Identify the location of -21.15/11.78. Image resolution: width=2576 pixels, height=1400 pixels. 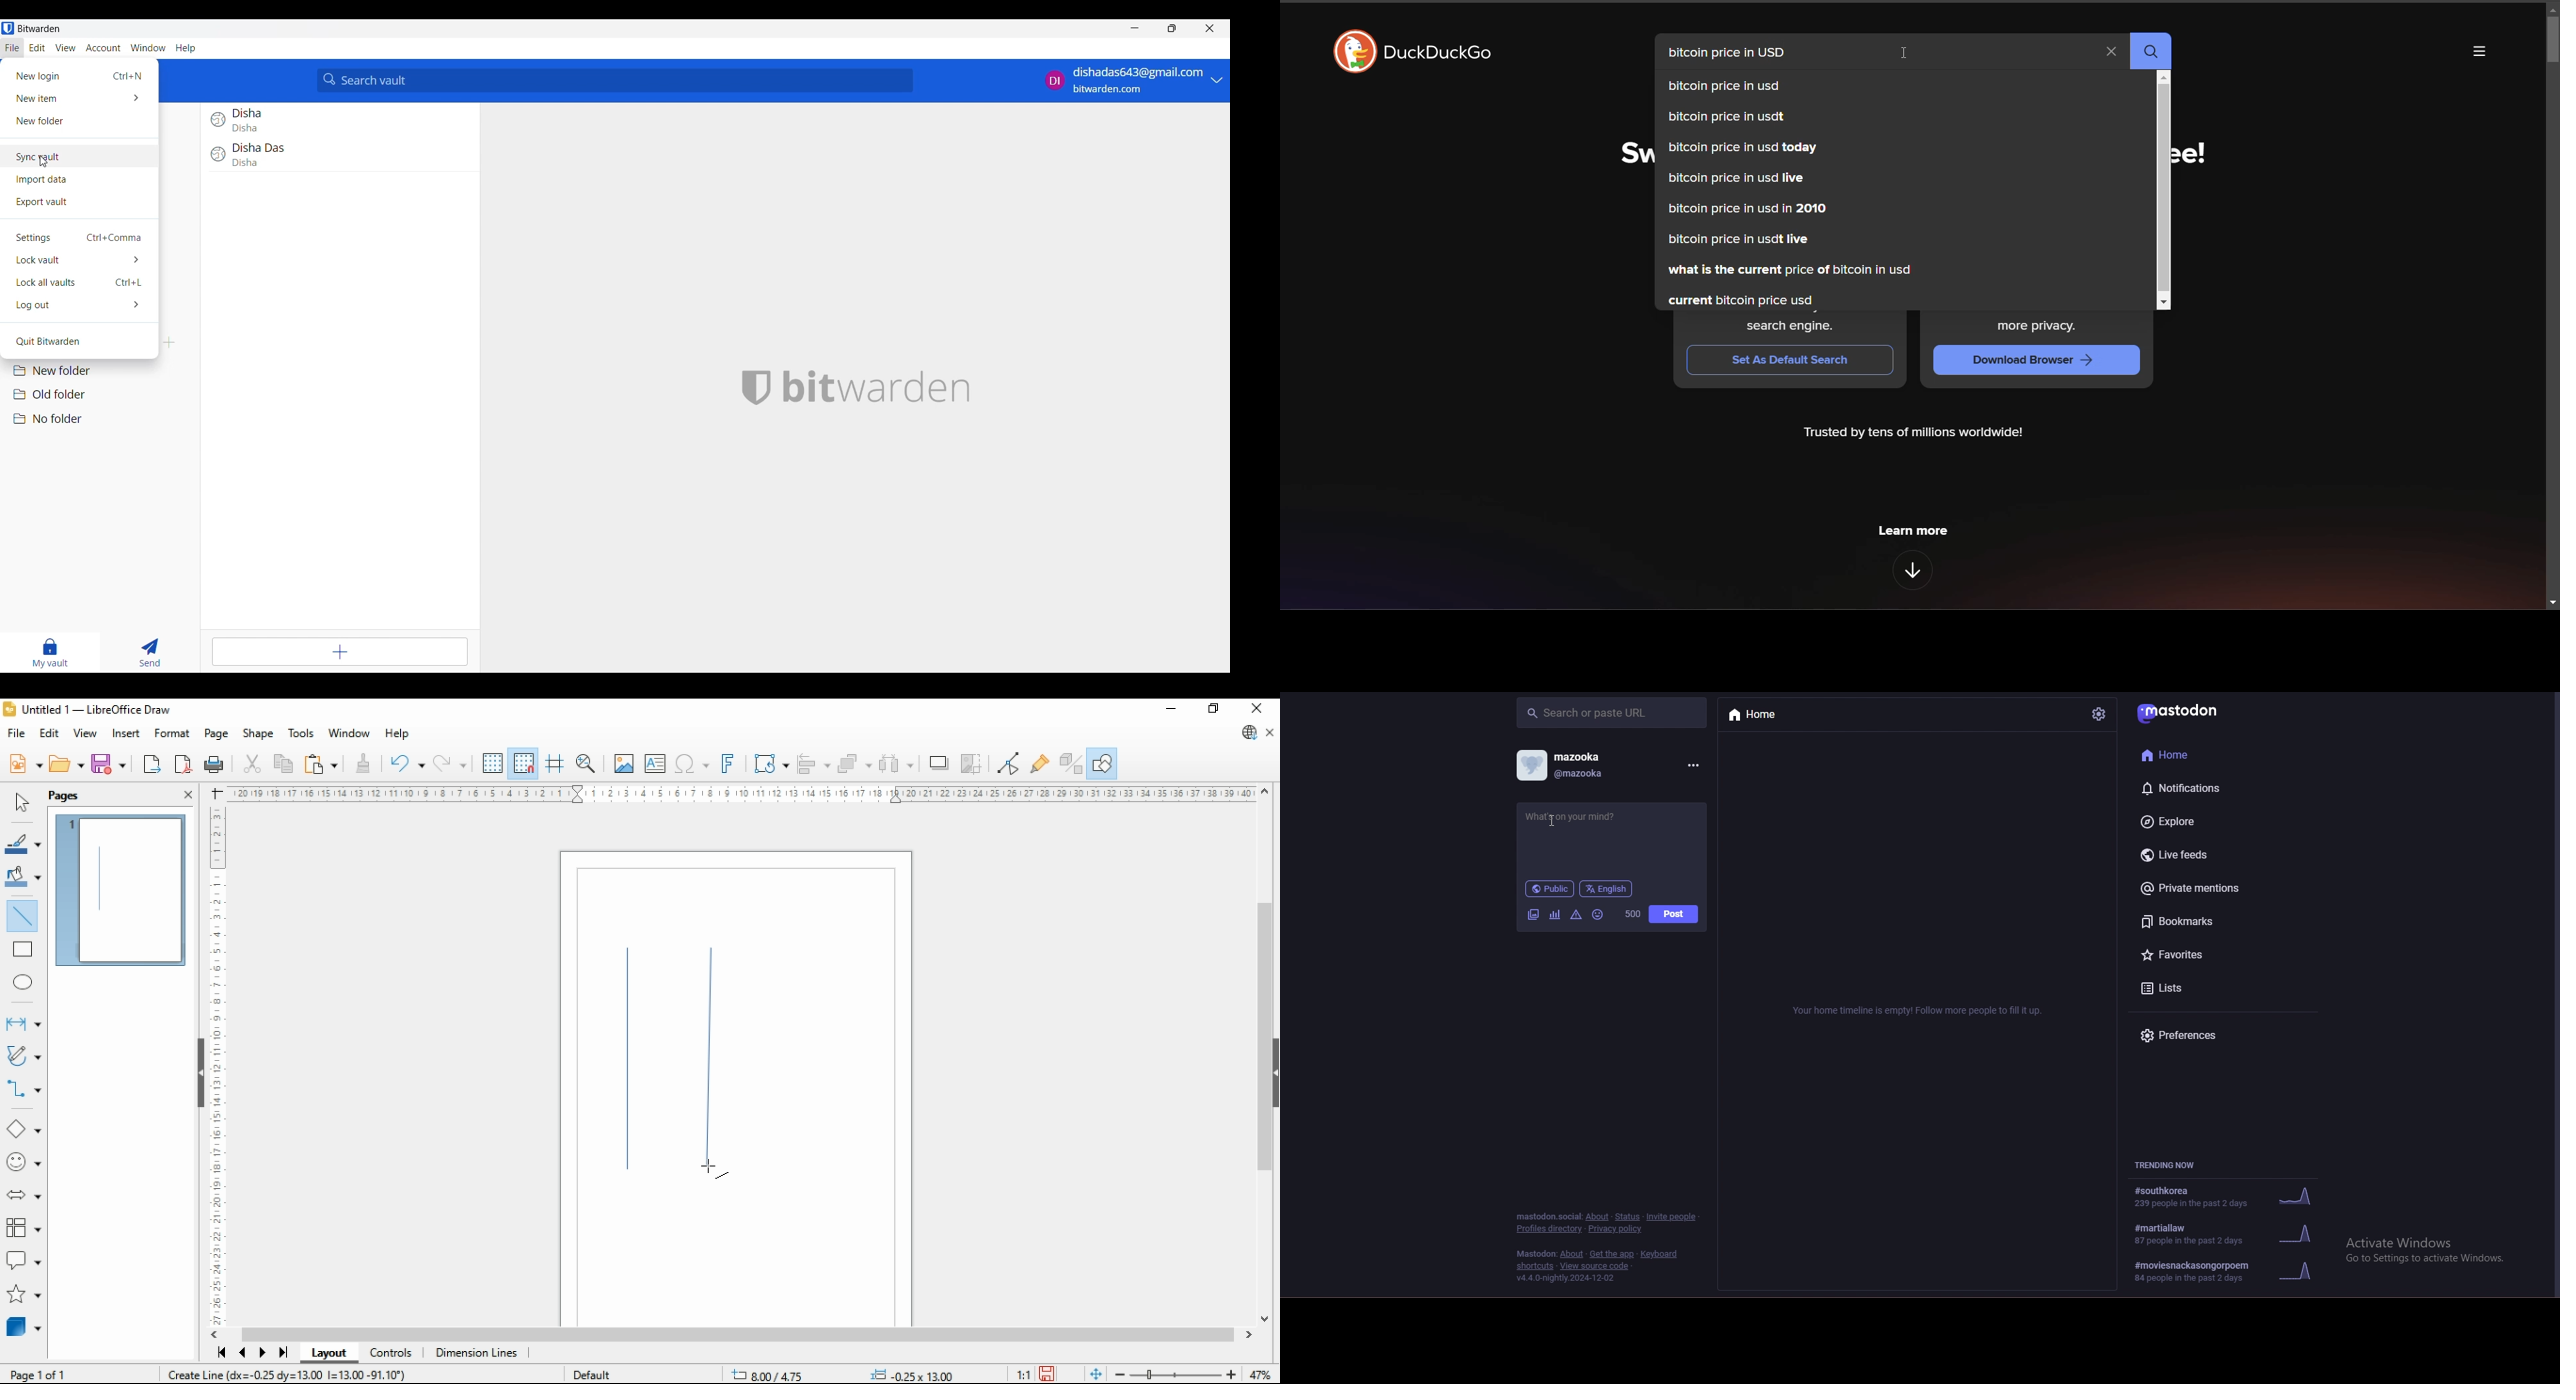
(776, 1374).